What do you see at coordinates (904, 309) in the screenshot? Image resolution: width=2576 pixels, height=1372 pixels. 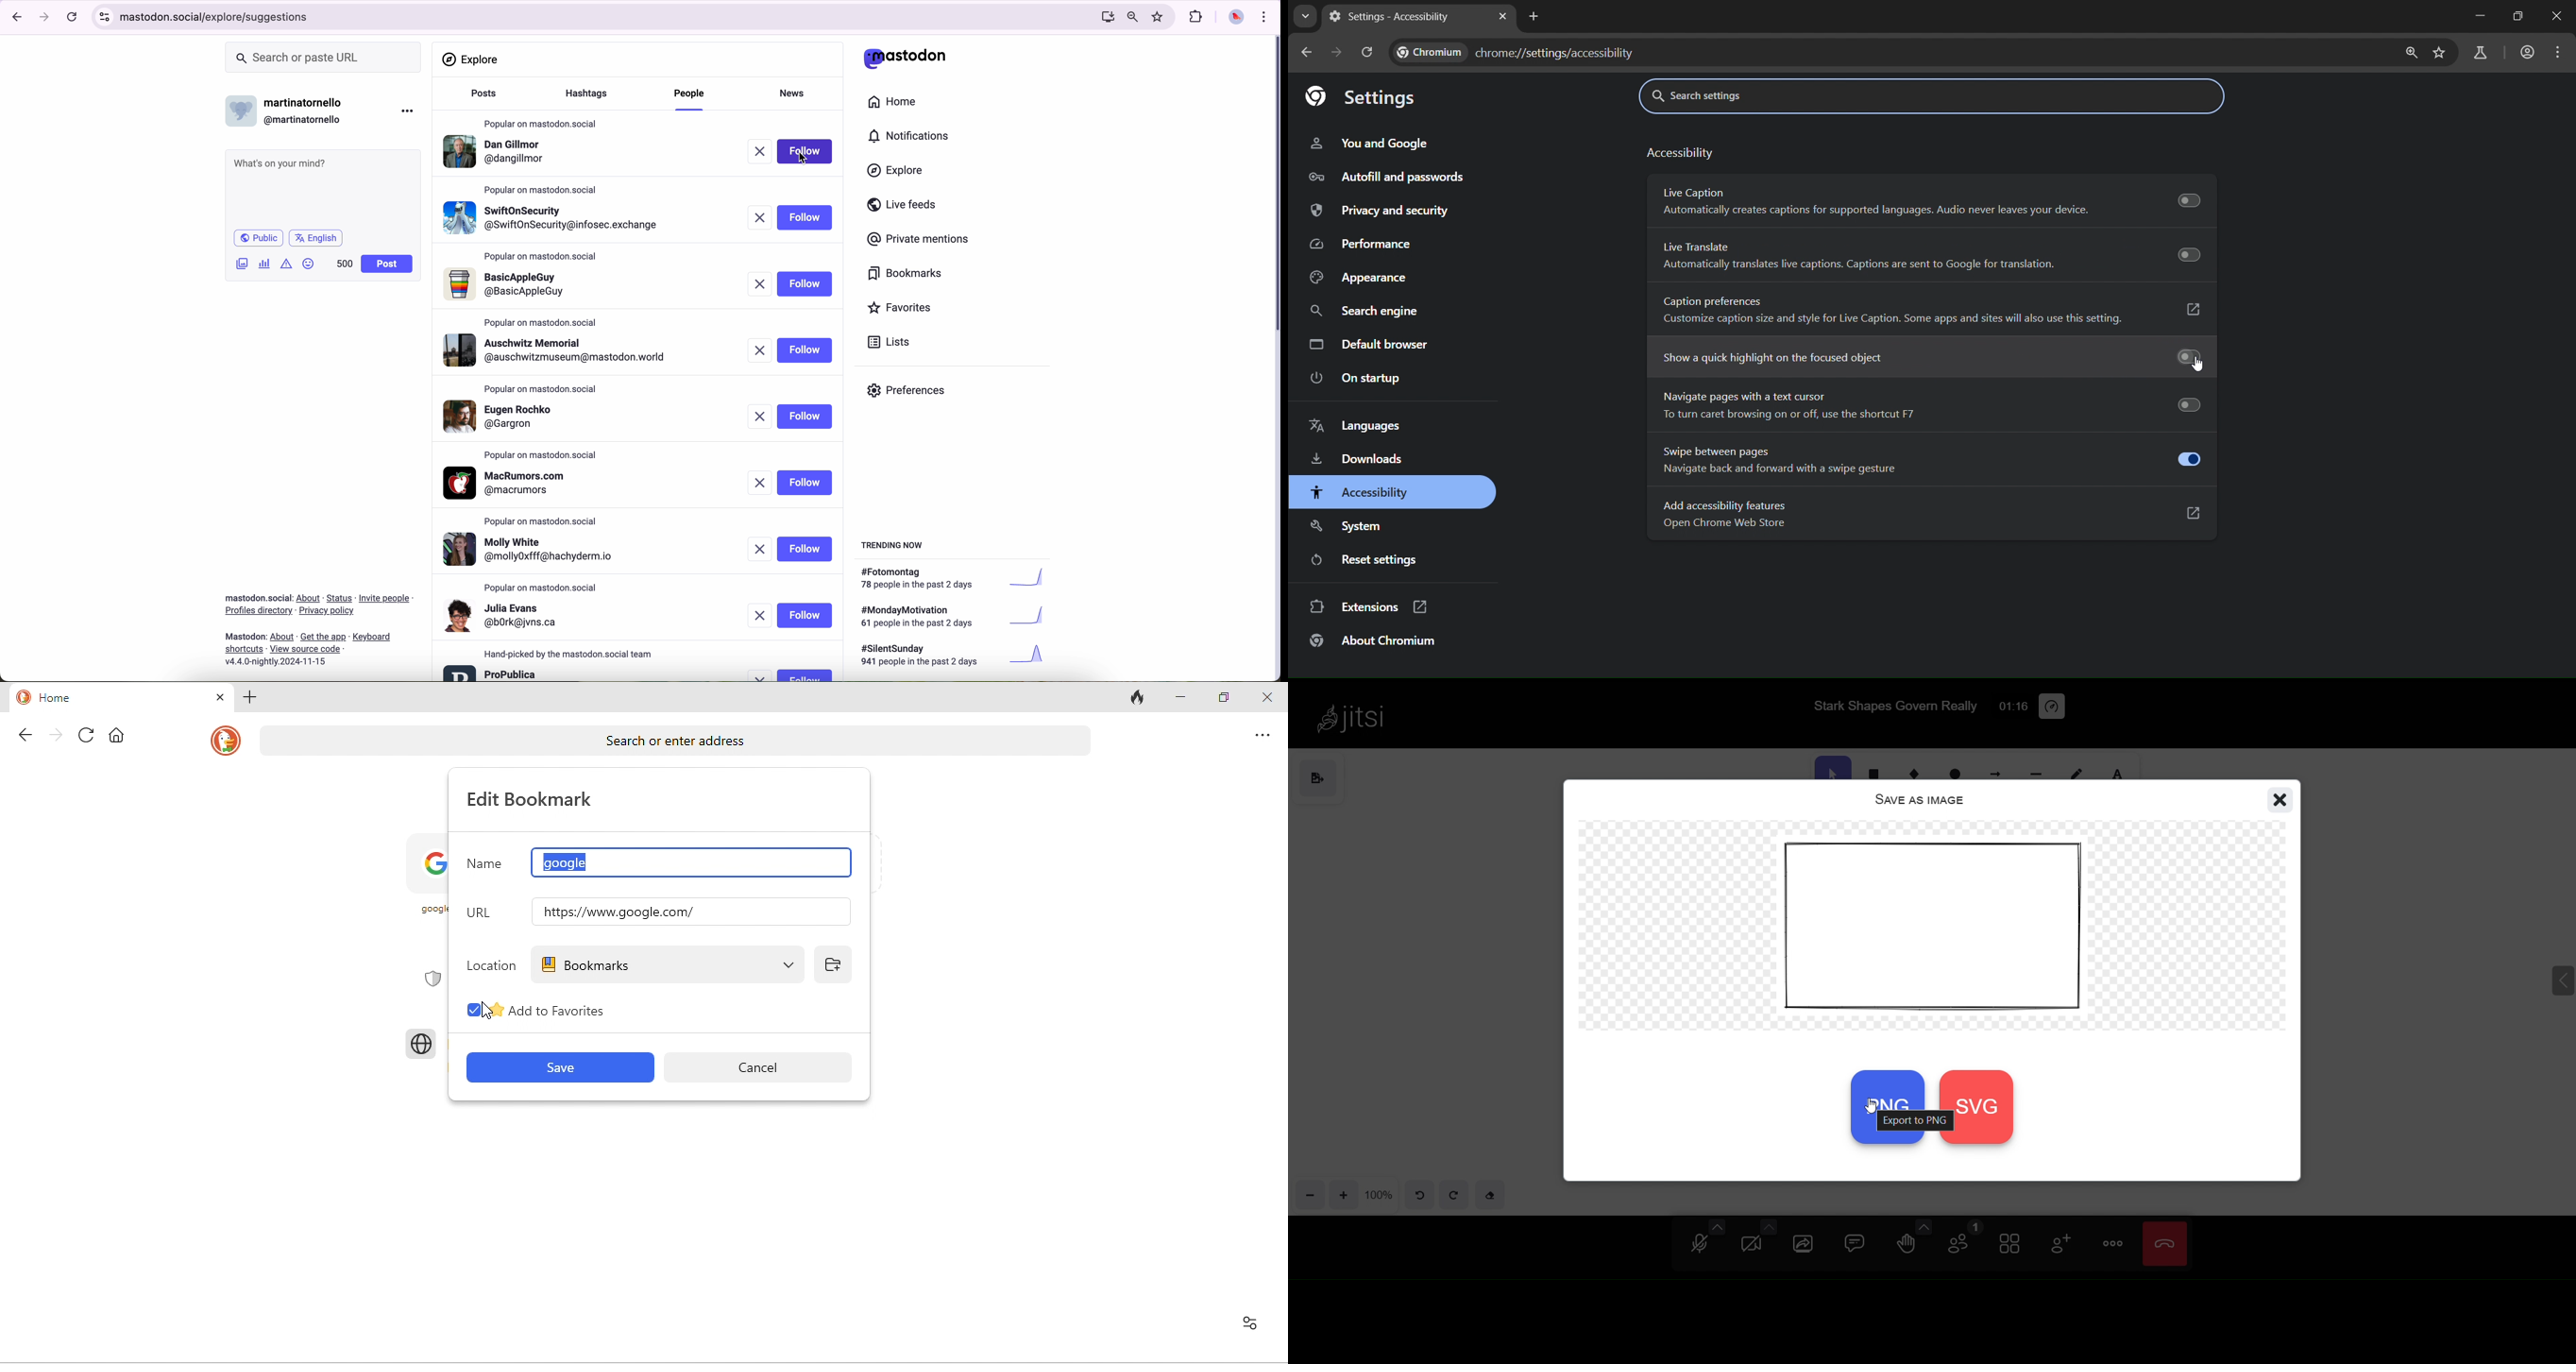 I see `favorites` at bounding box center [904, 309].